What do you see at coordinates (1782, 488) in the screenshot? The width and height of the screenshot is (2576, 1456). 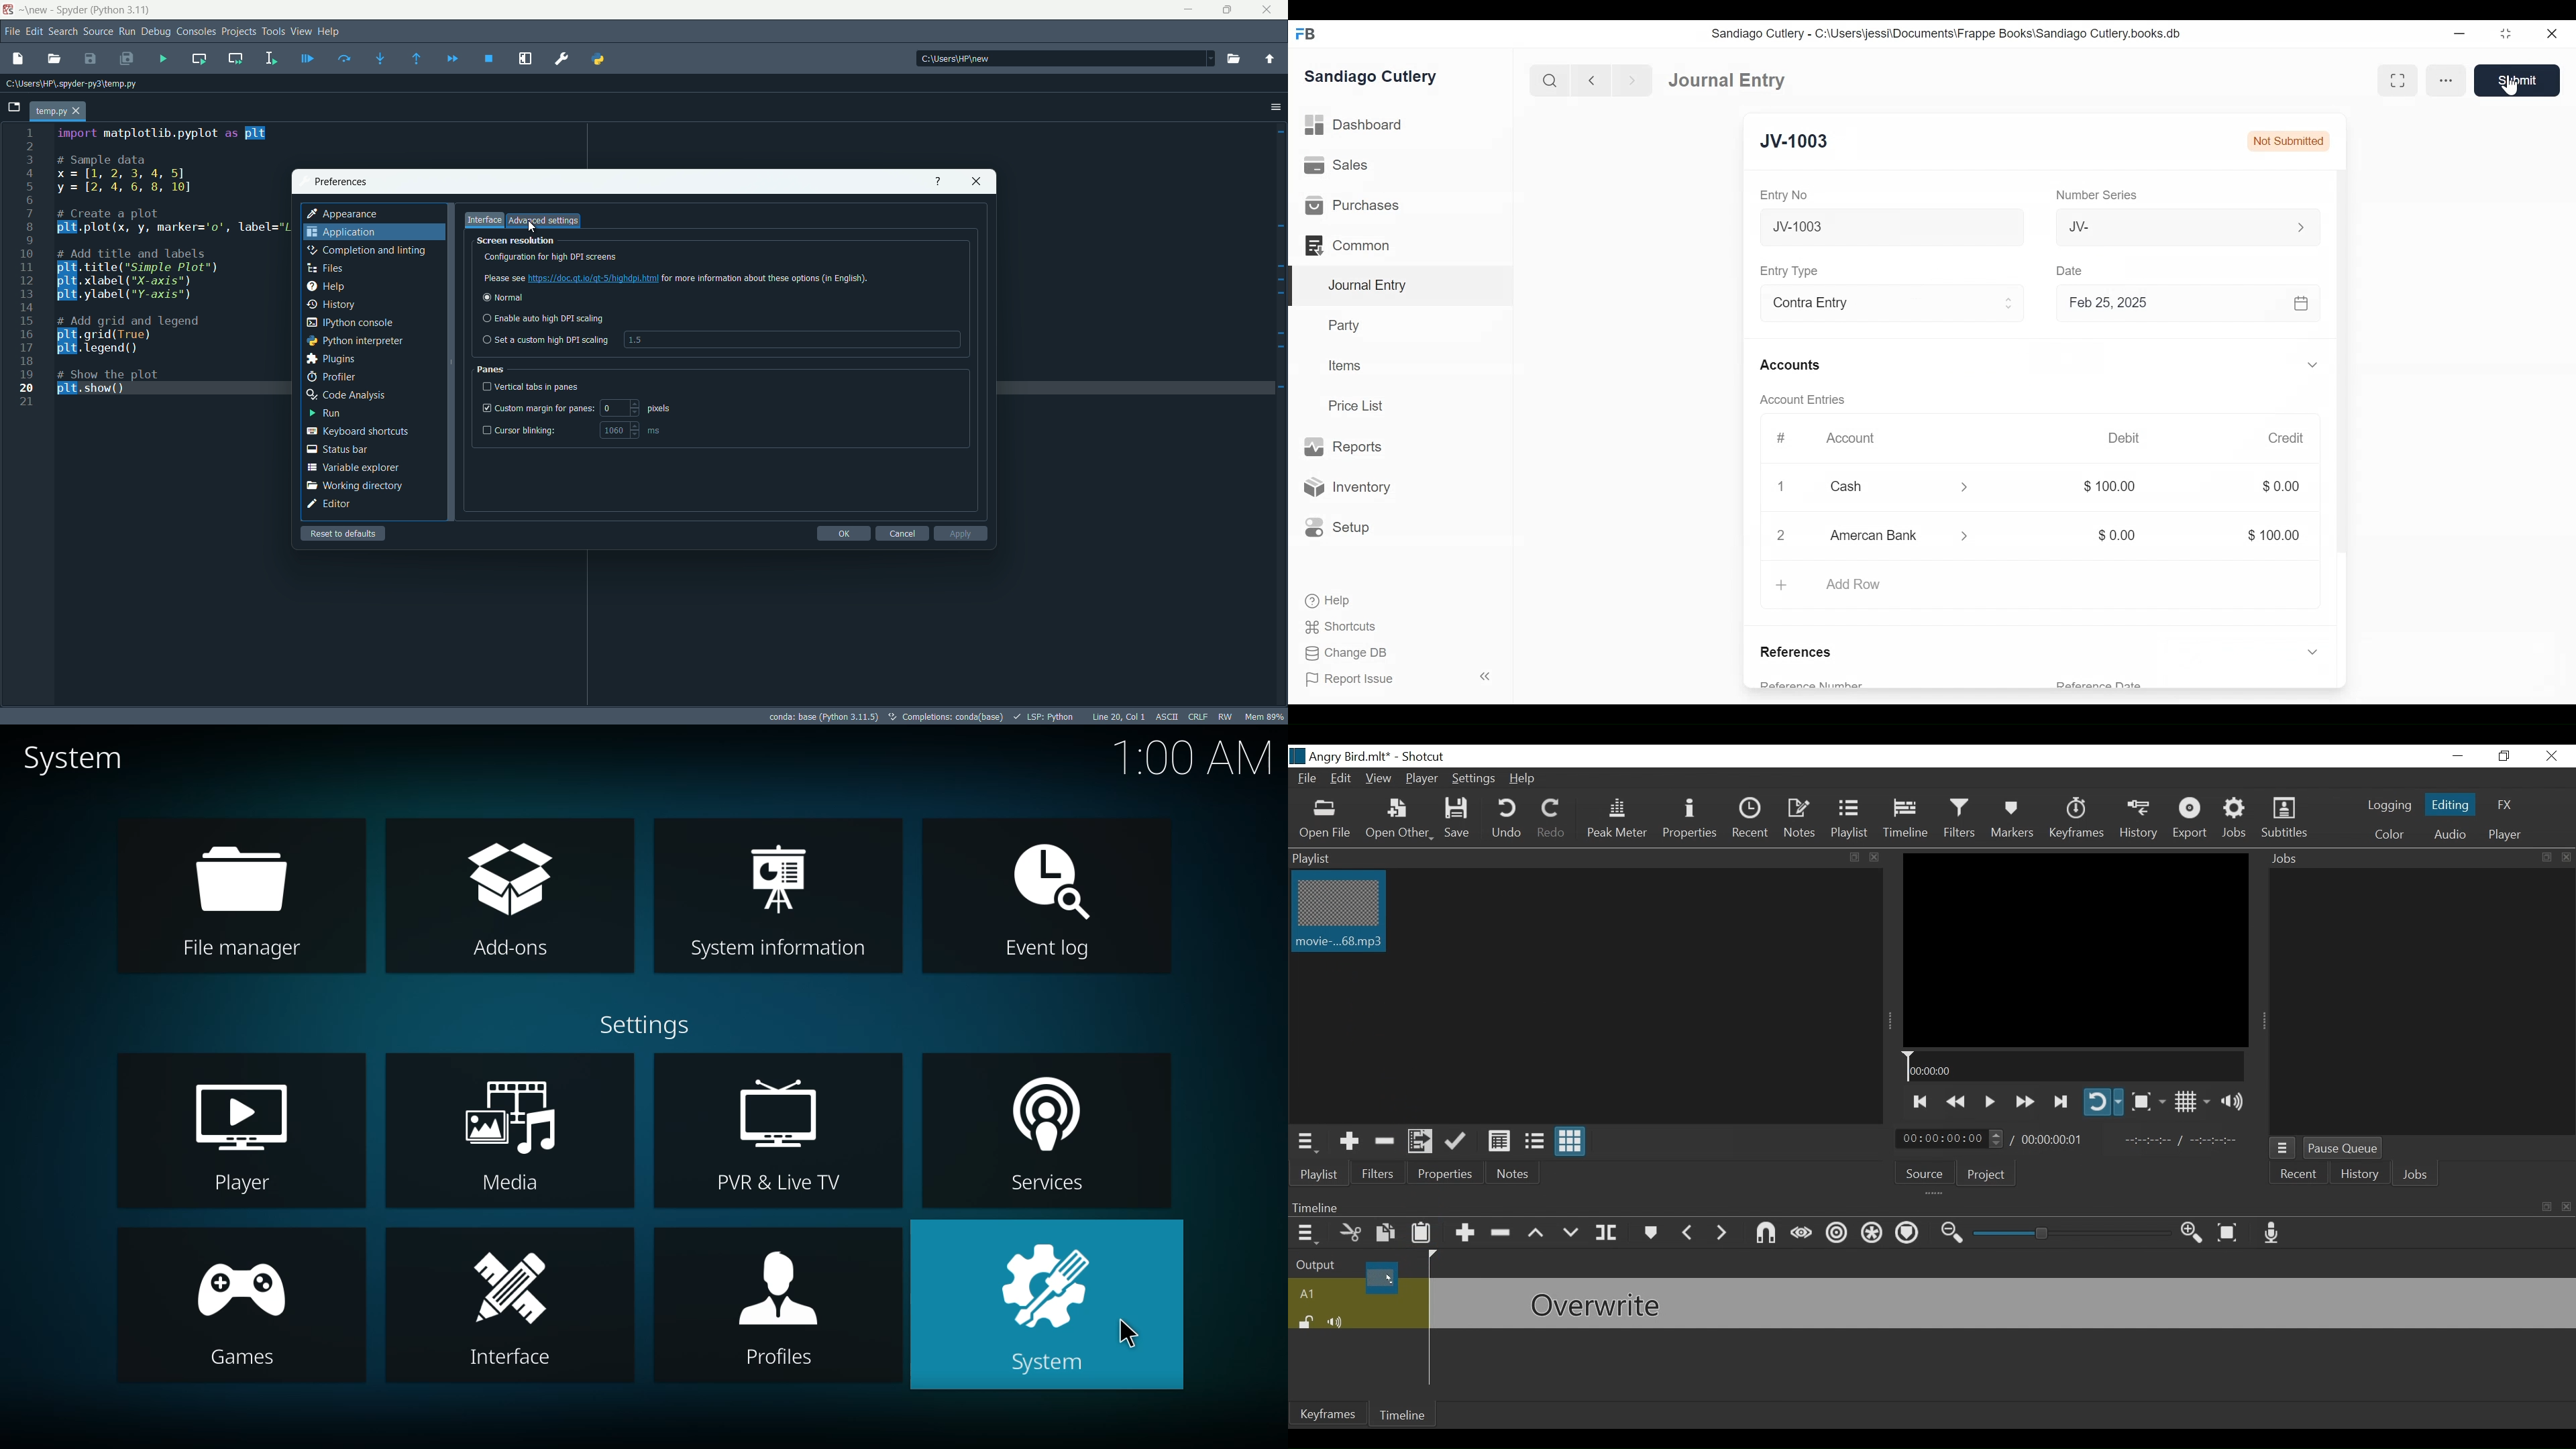 I see `Close` at bounding box center [1782, 488].